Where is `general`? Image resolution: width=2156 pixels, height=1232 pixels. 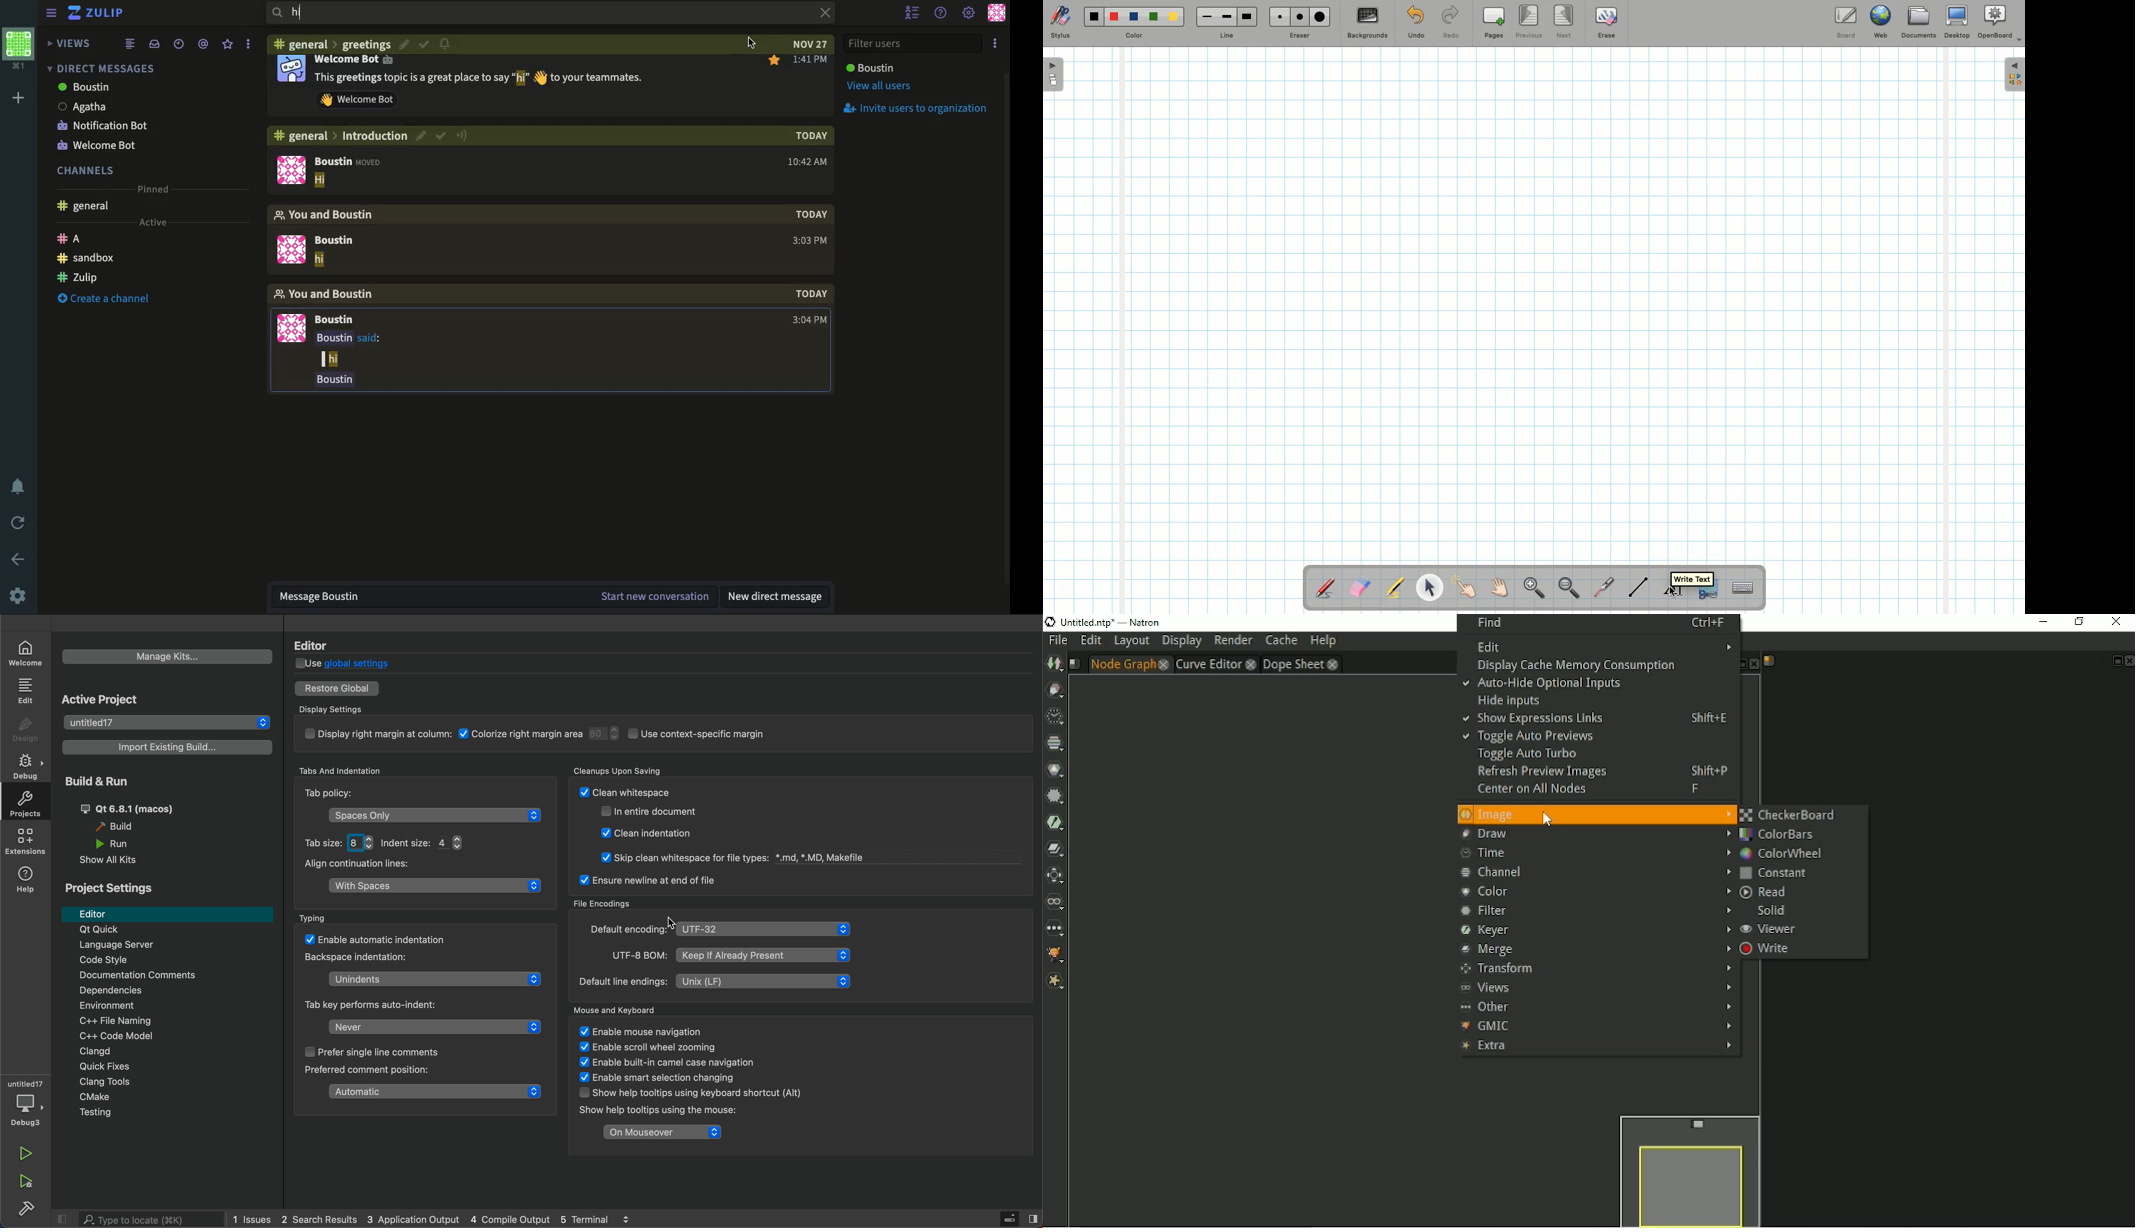 general is located at coordinates (302, 43).